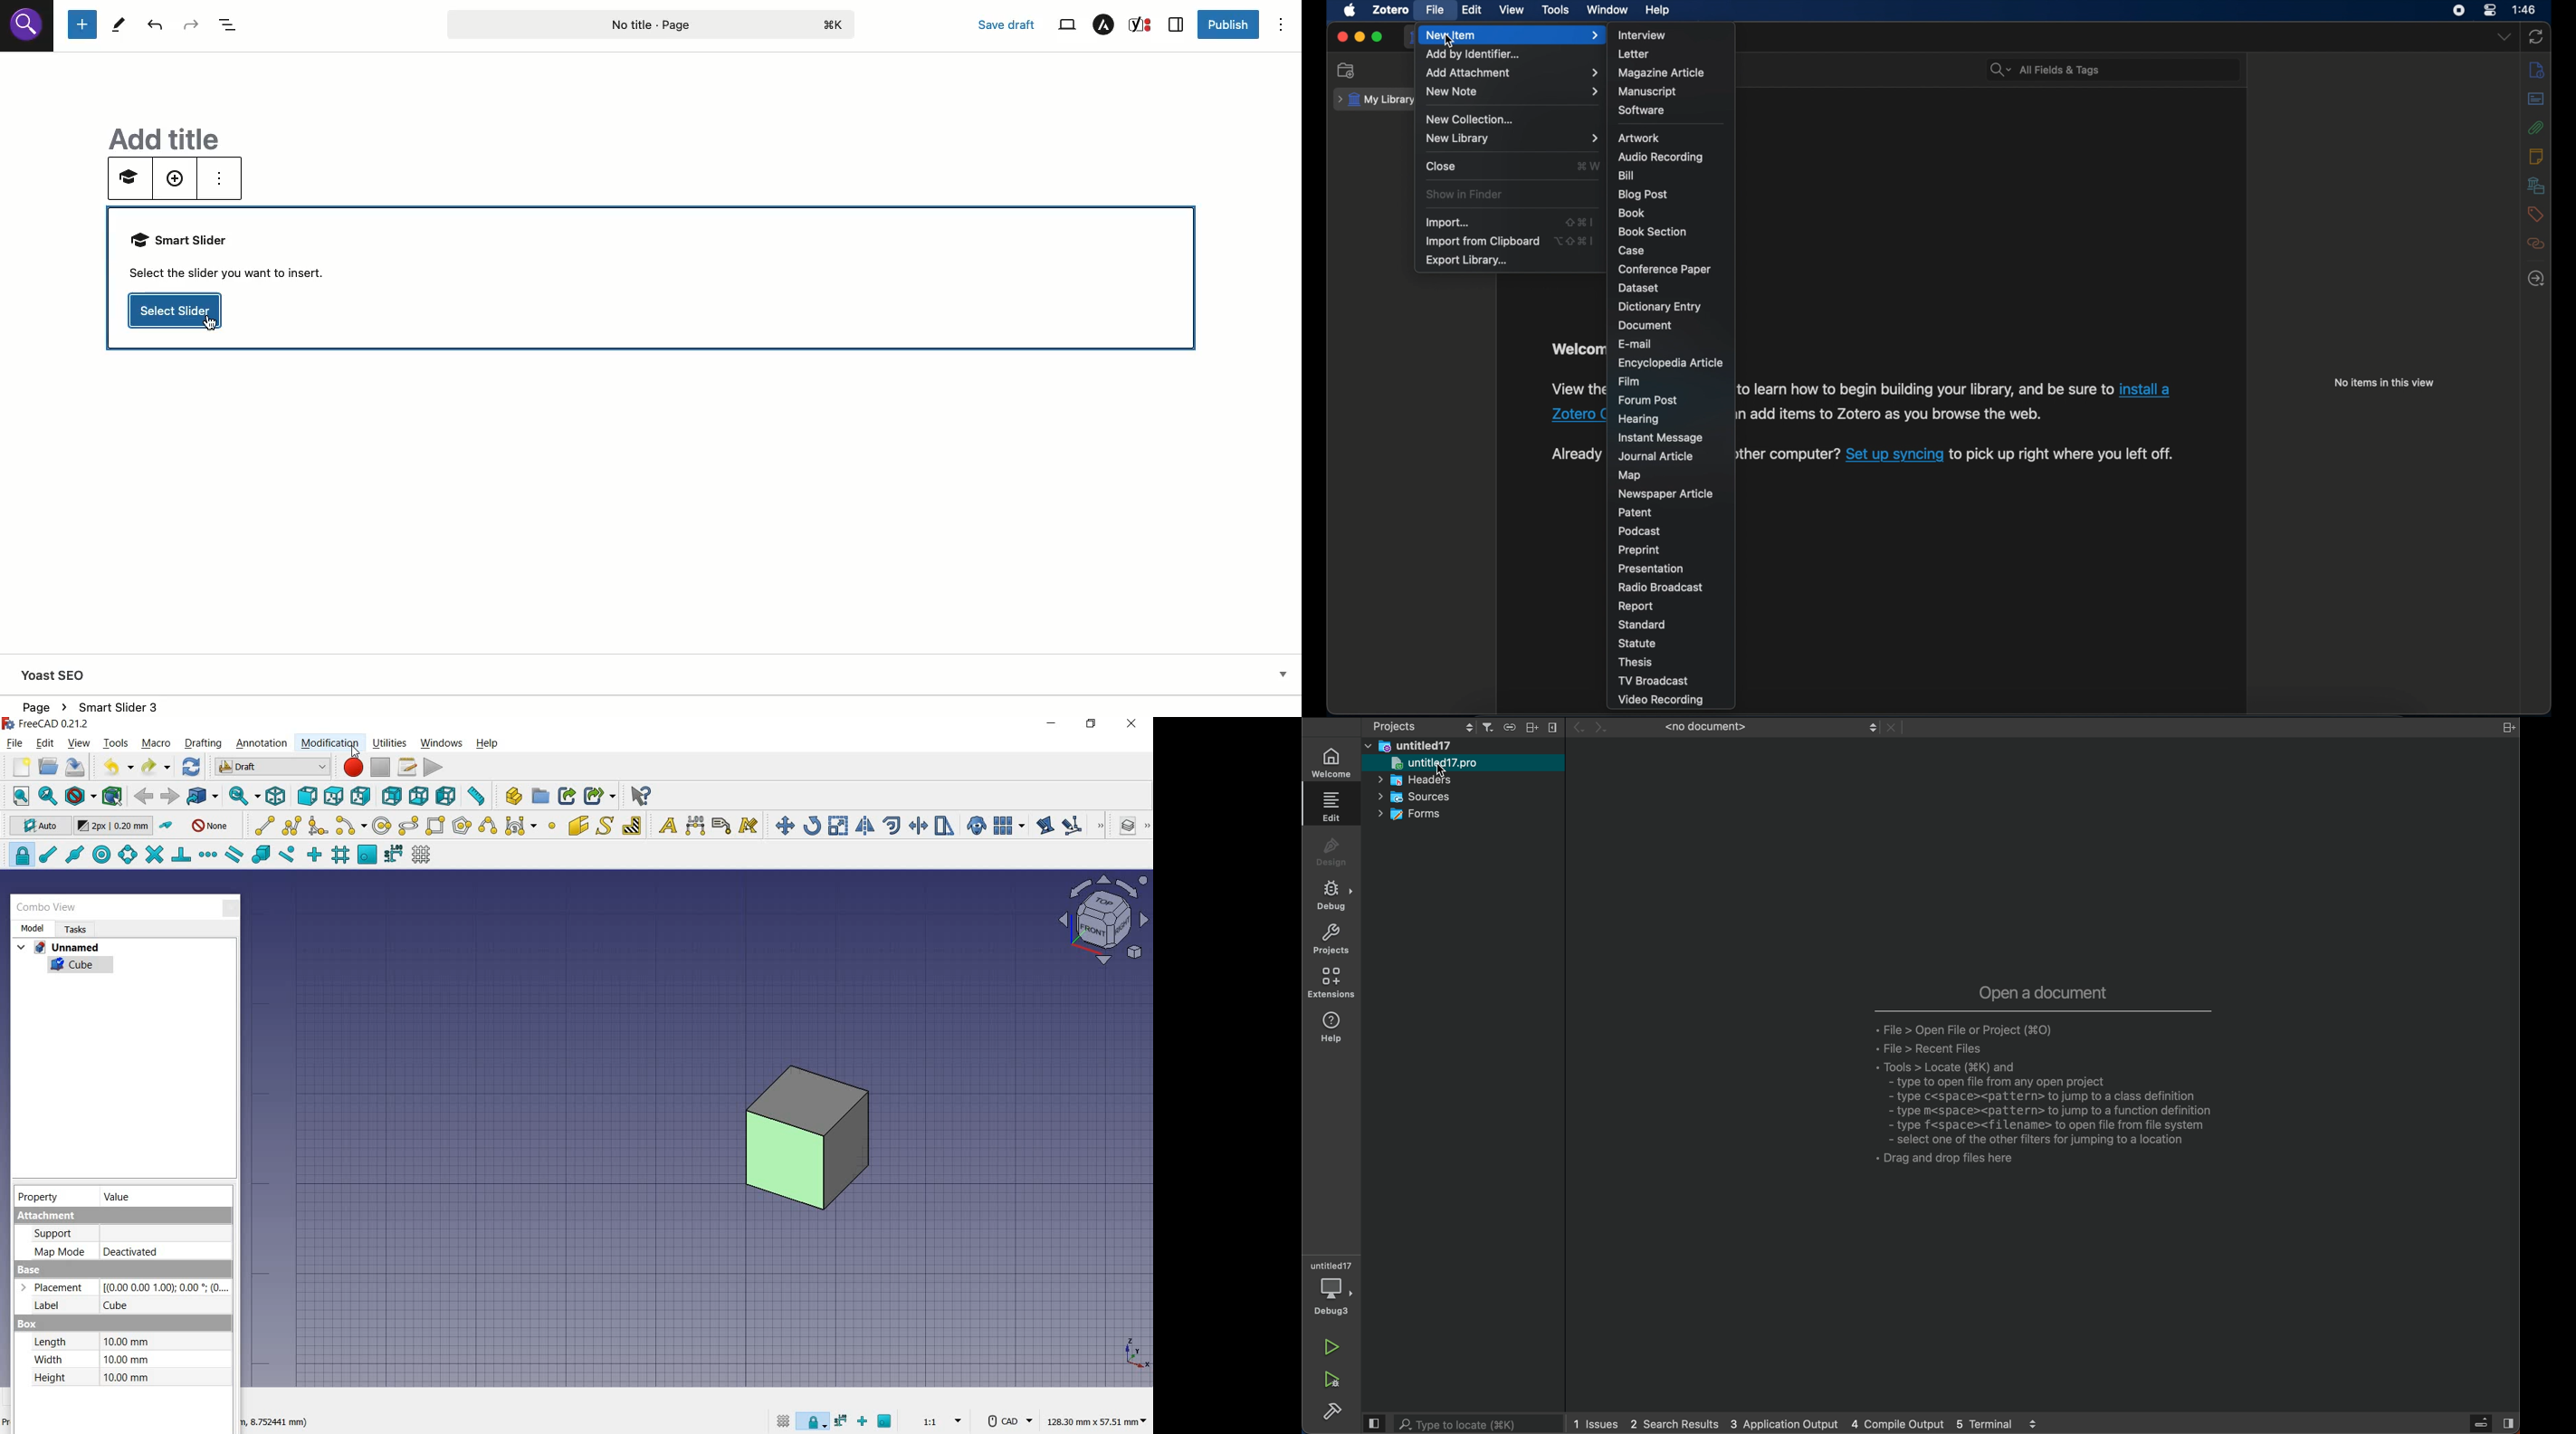  Describe the element at coordinates (1628, 475) in the screenshot. I see `map` at that location.